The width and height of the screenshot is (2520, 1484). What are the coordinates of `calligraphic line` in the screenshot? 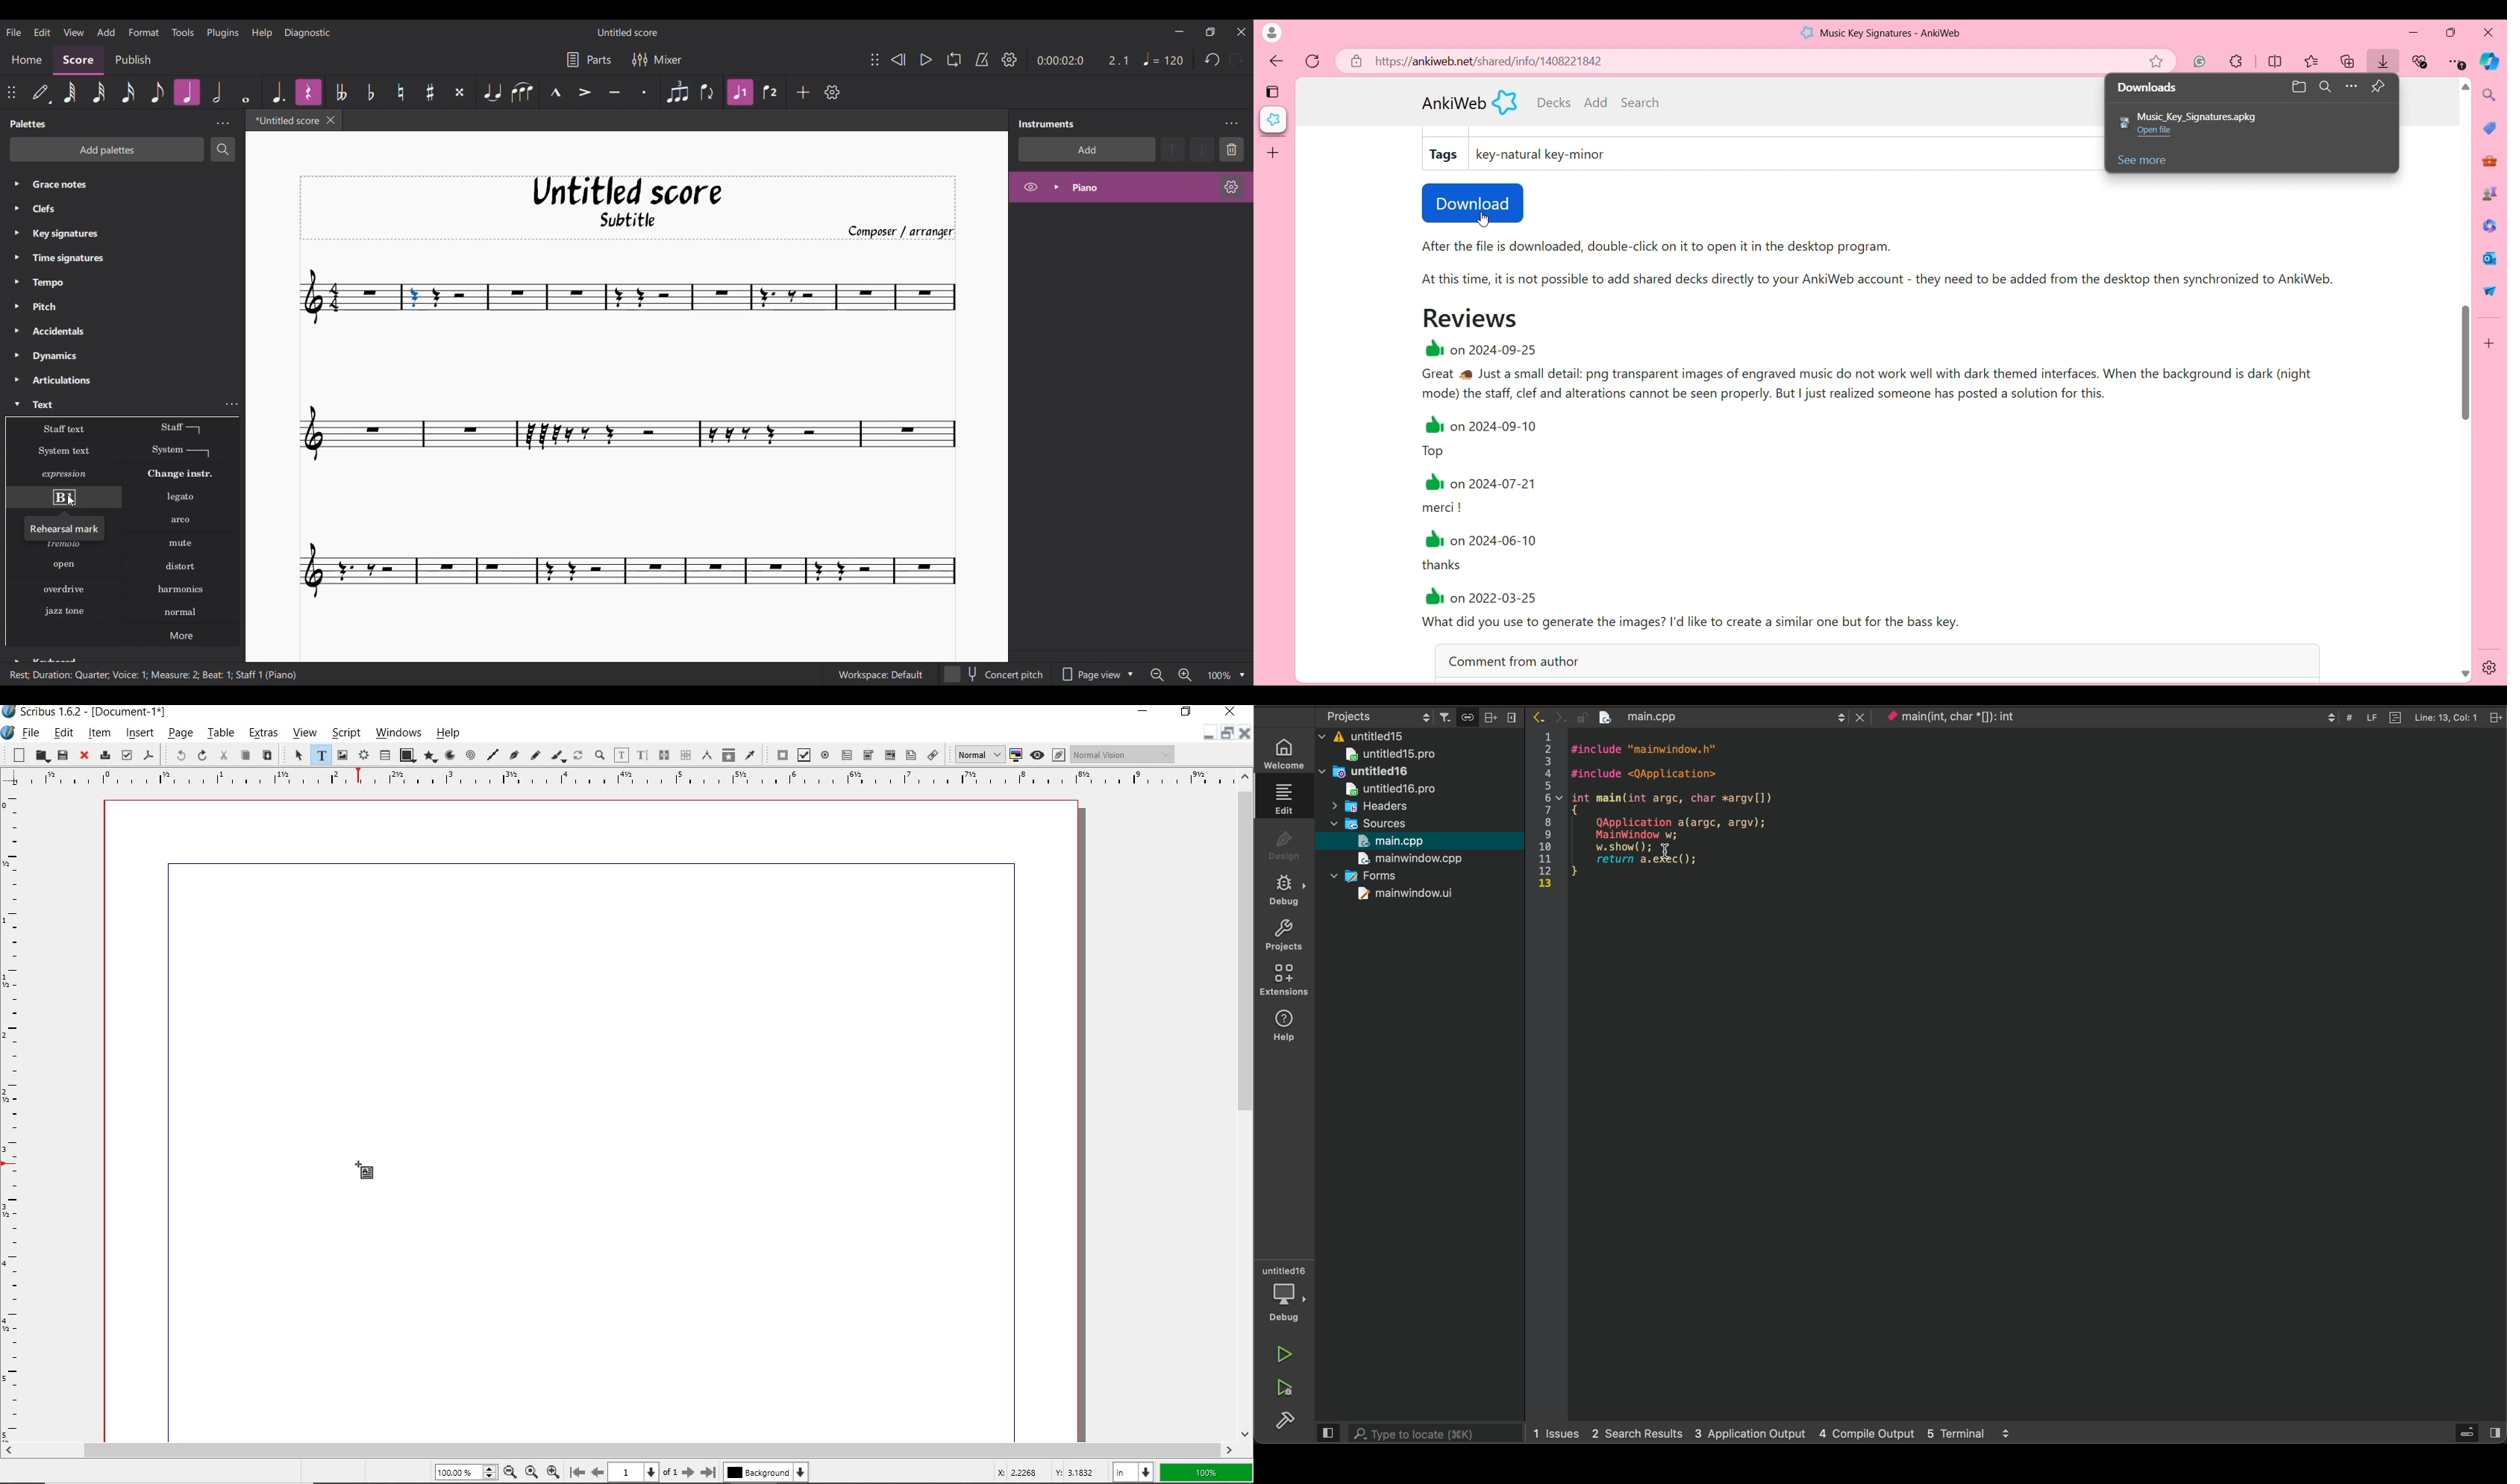 It's located at (558, 757).